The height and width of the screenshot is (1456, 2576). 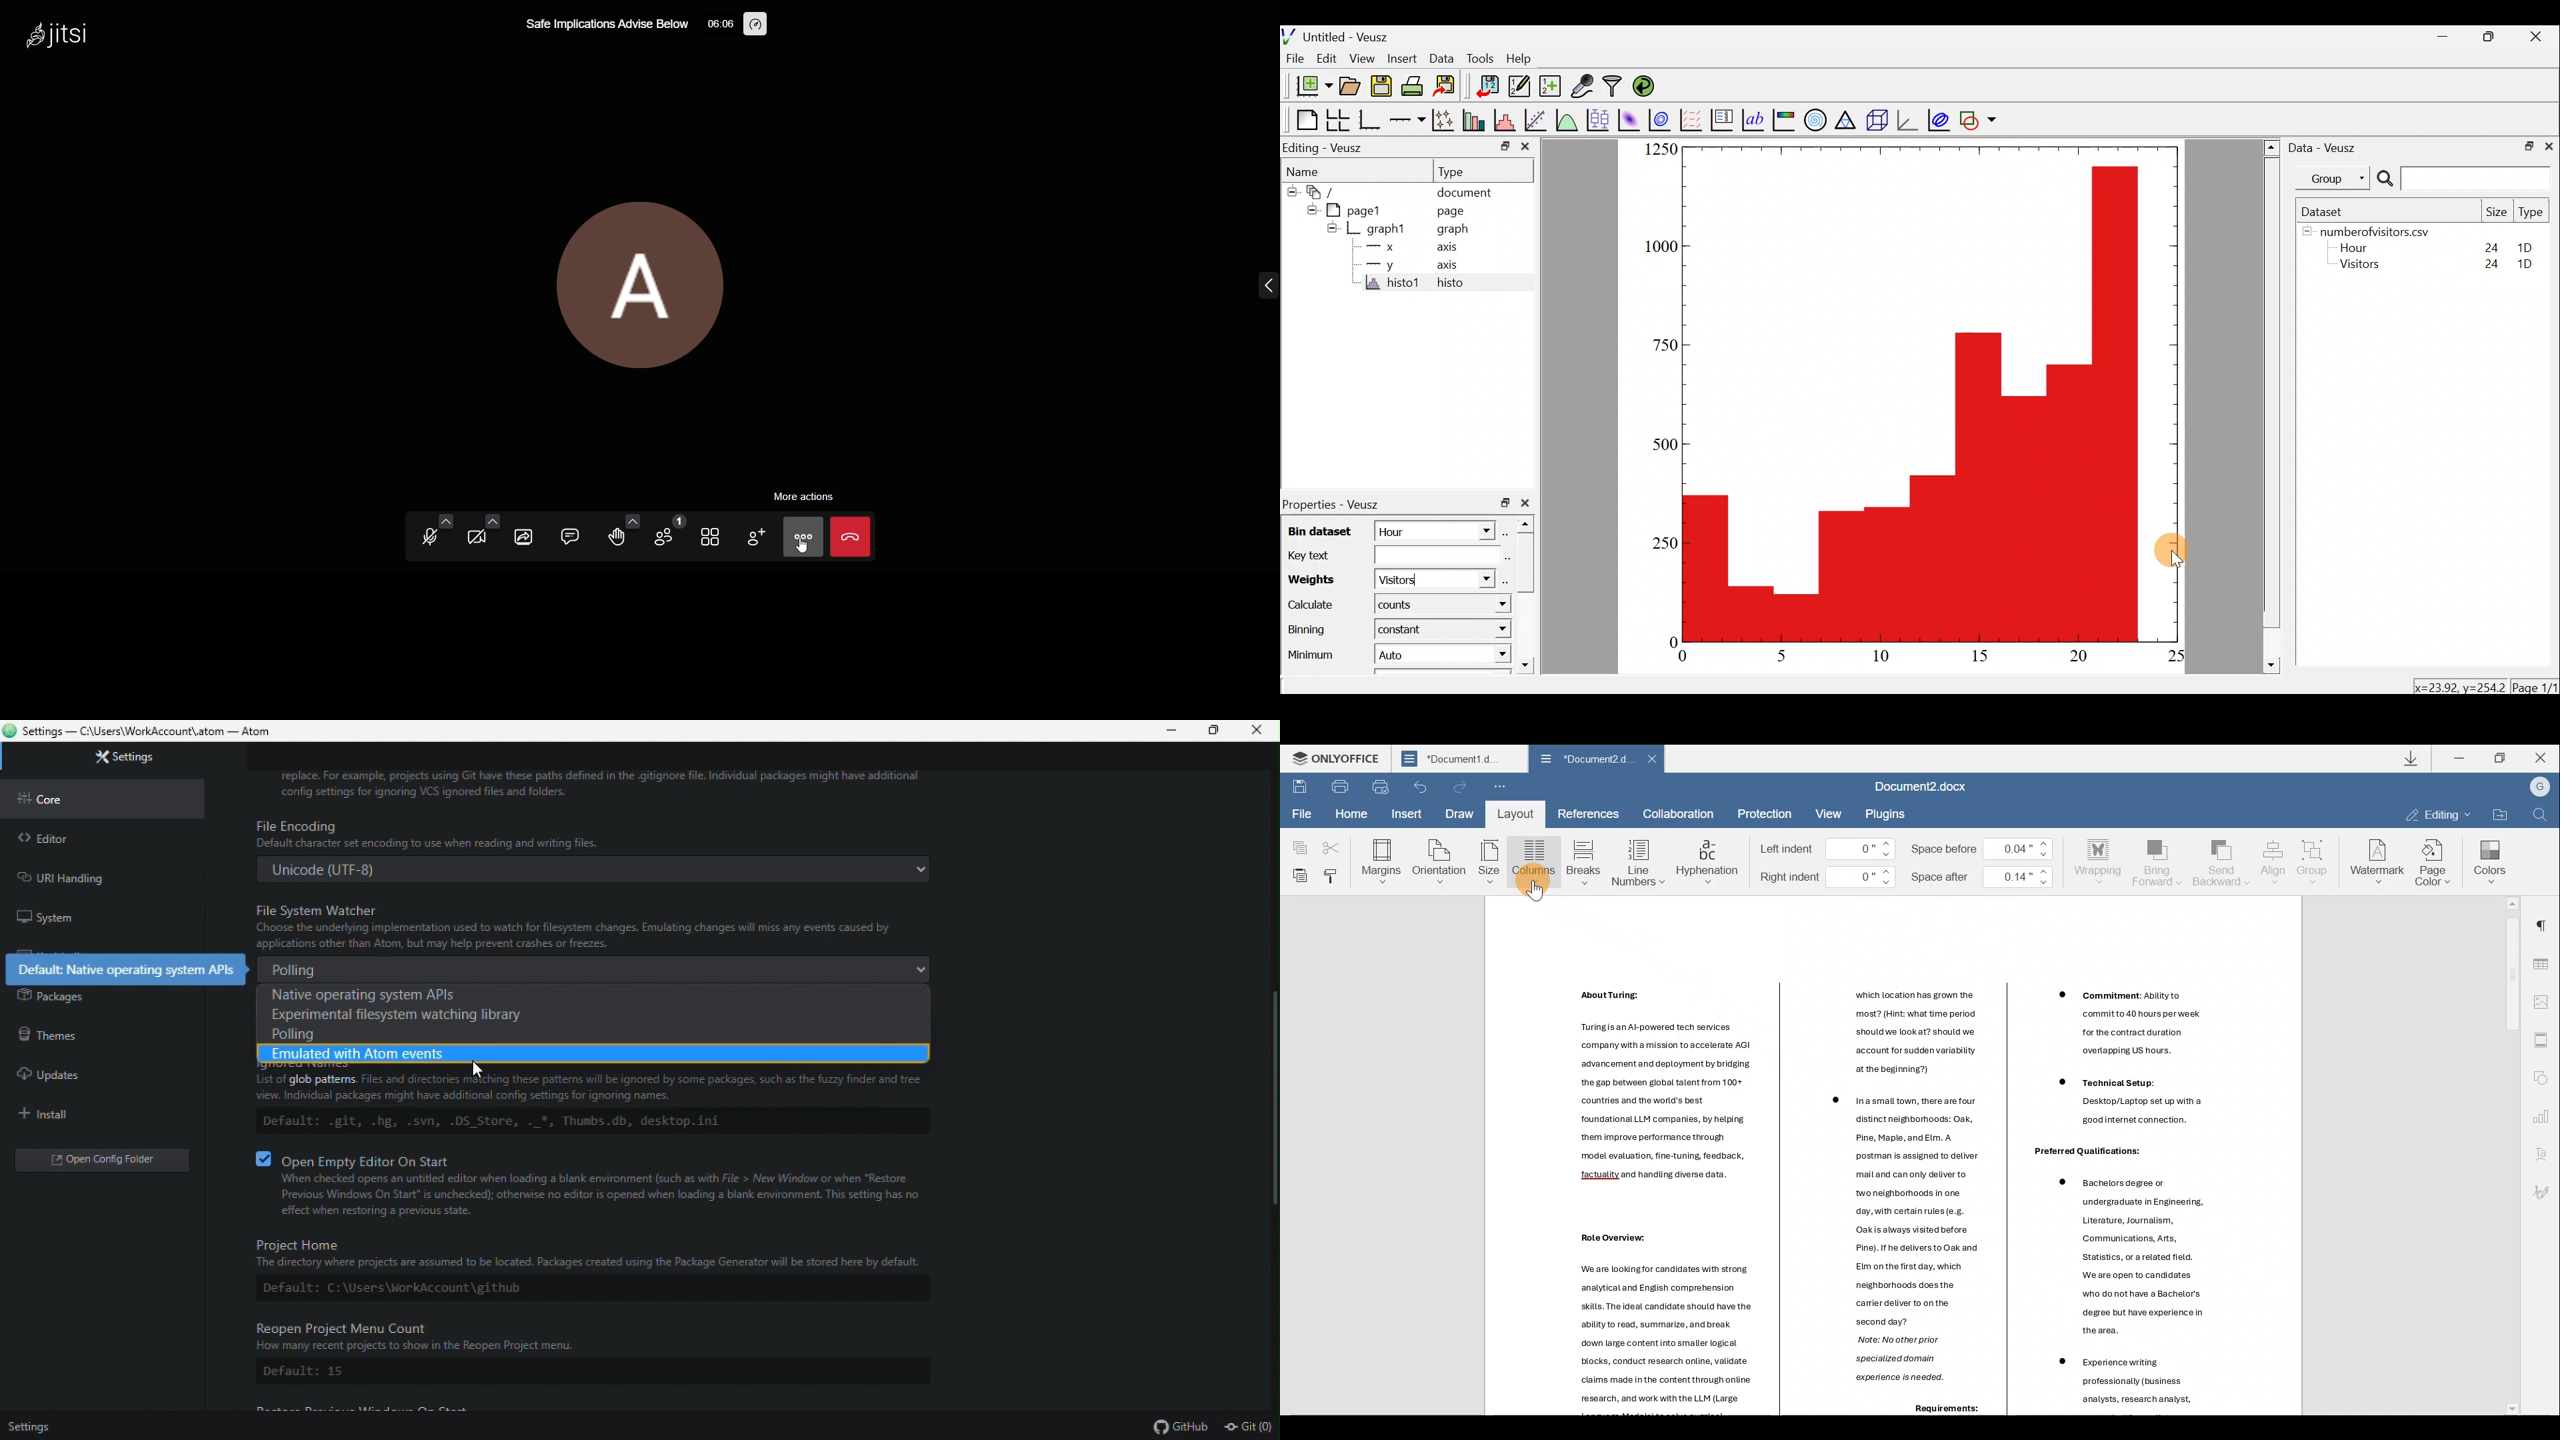 I want to click on Header & footer settings, so click(x=2544, y=1043).